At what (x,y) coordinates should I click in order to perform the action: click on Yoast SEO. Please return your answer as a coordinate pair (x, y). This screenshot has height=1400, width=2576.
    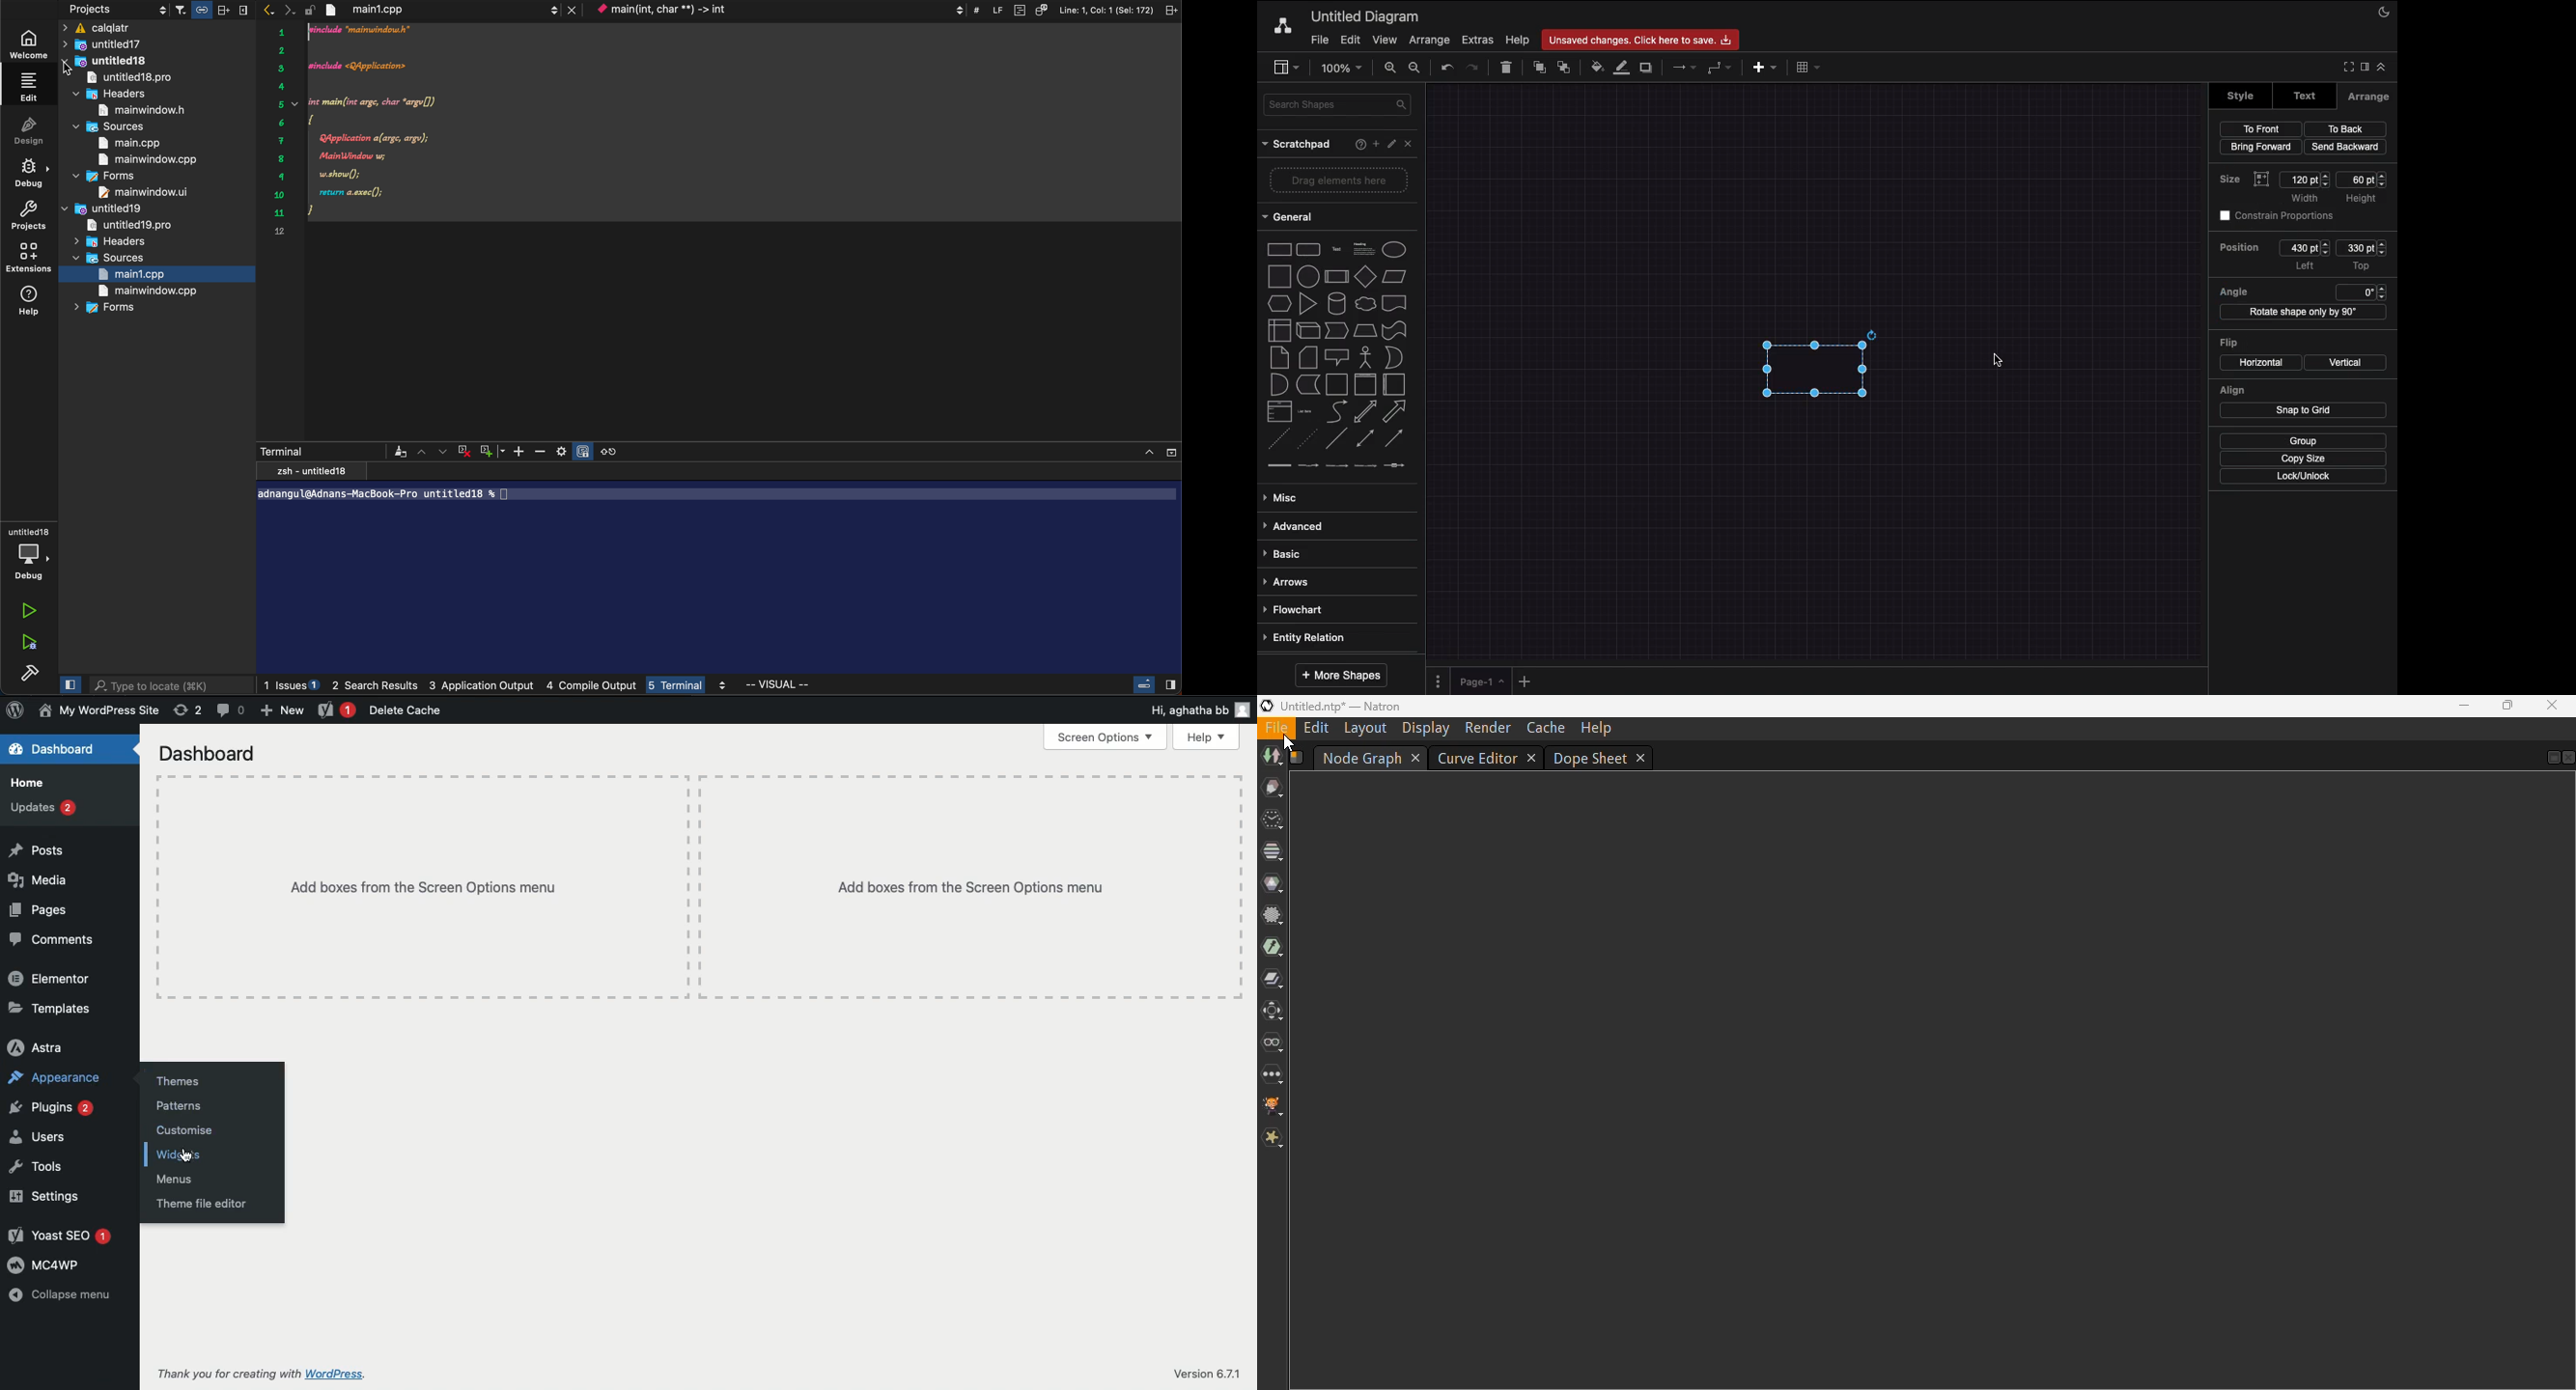
    Looking at the image, I should click on (64, 1235).